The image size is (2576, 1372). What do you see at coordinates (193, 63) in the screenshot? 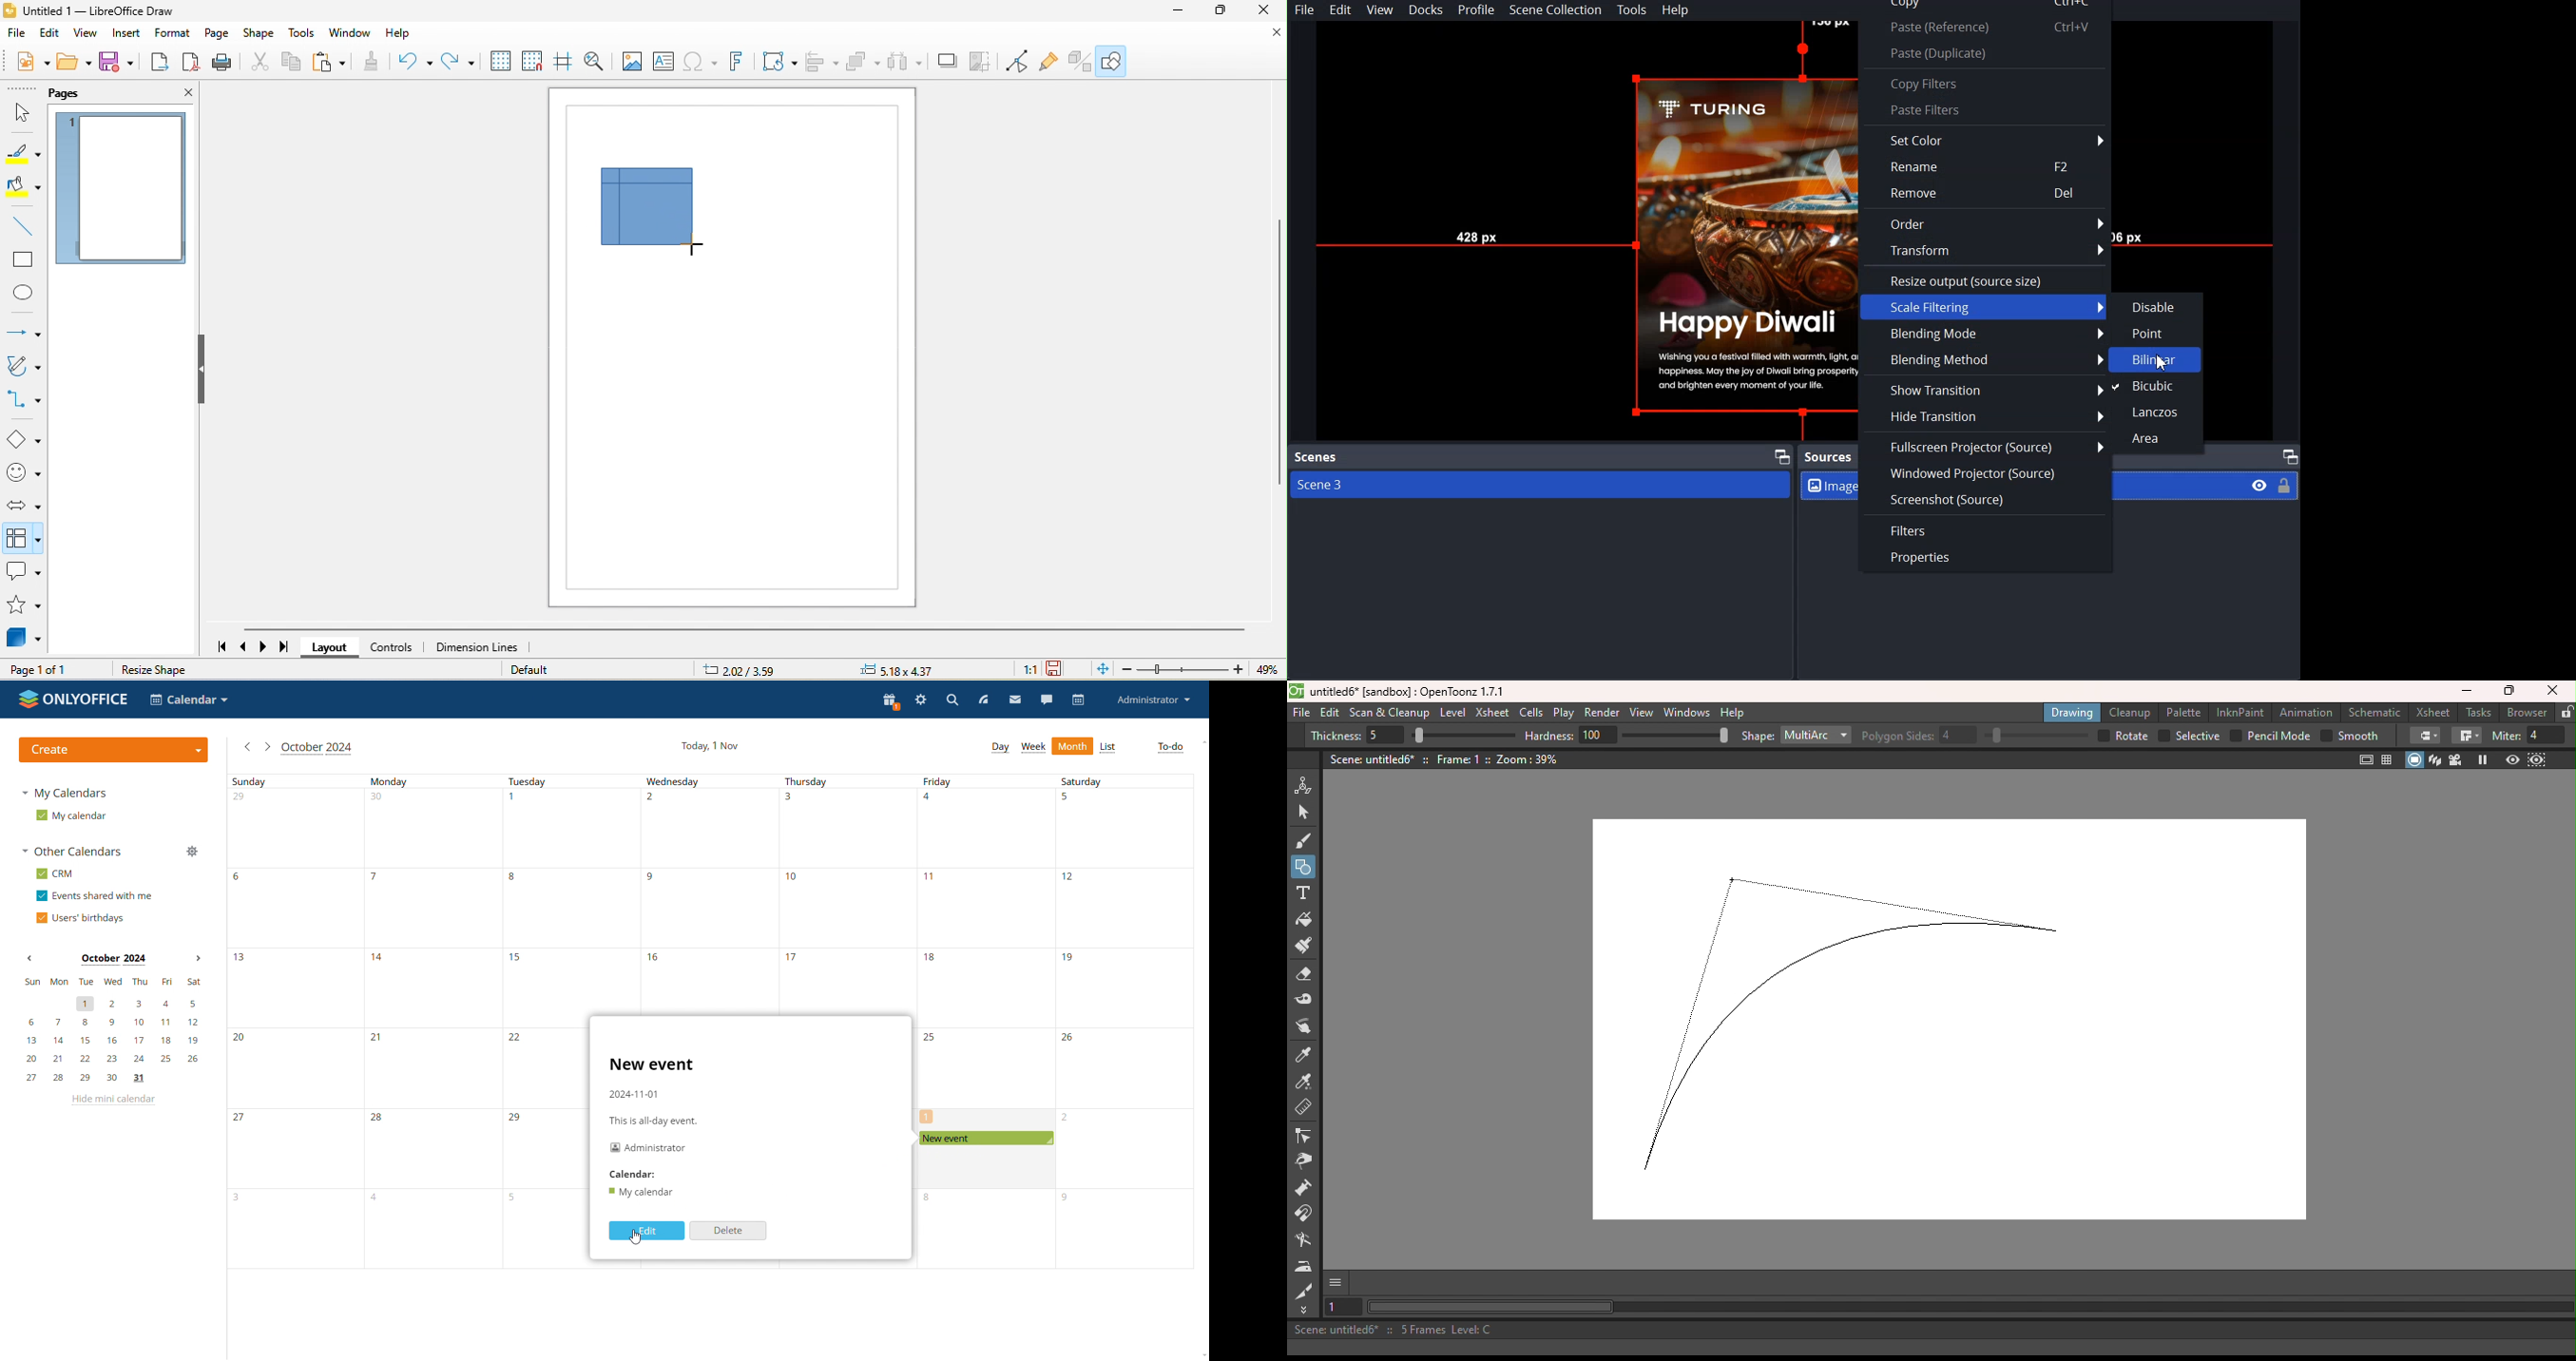
I see `export directly as pdf` at bounding box center [193, 63].